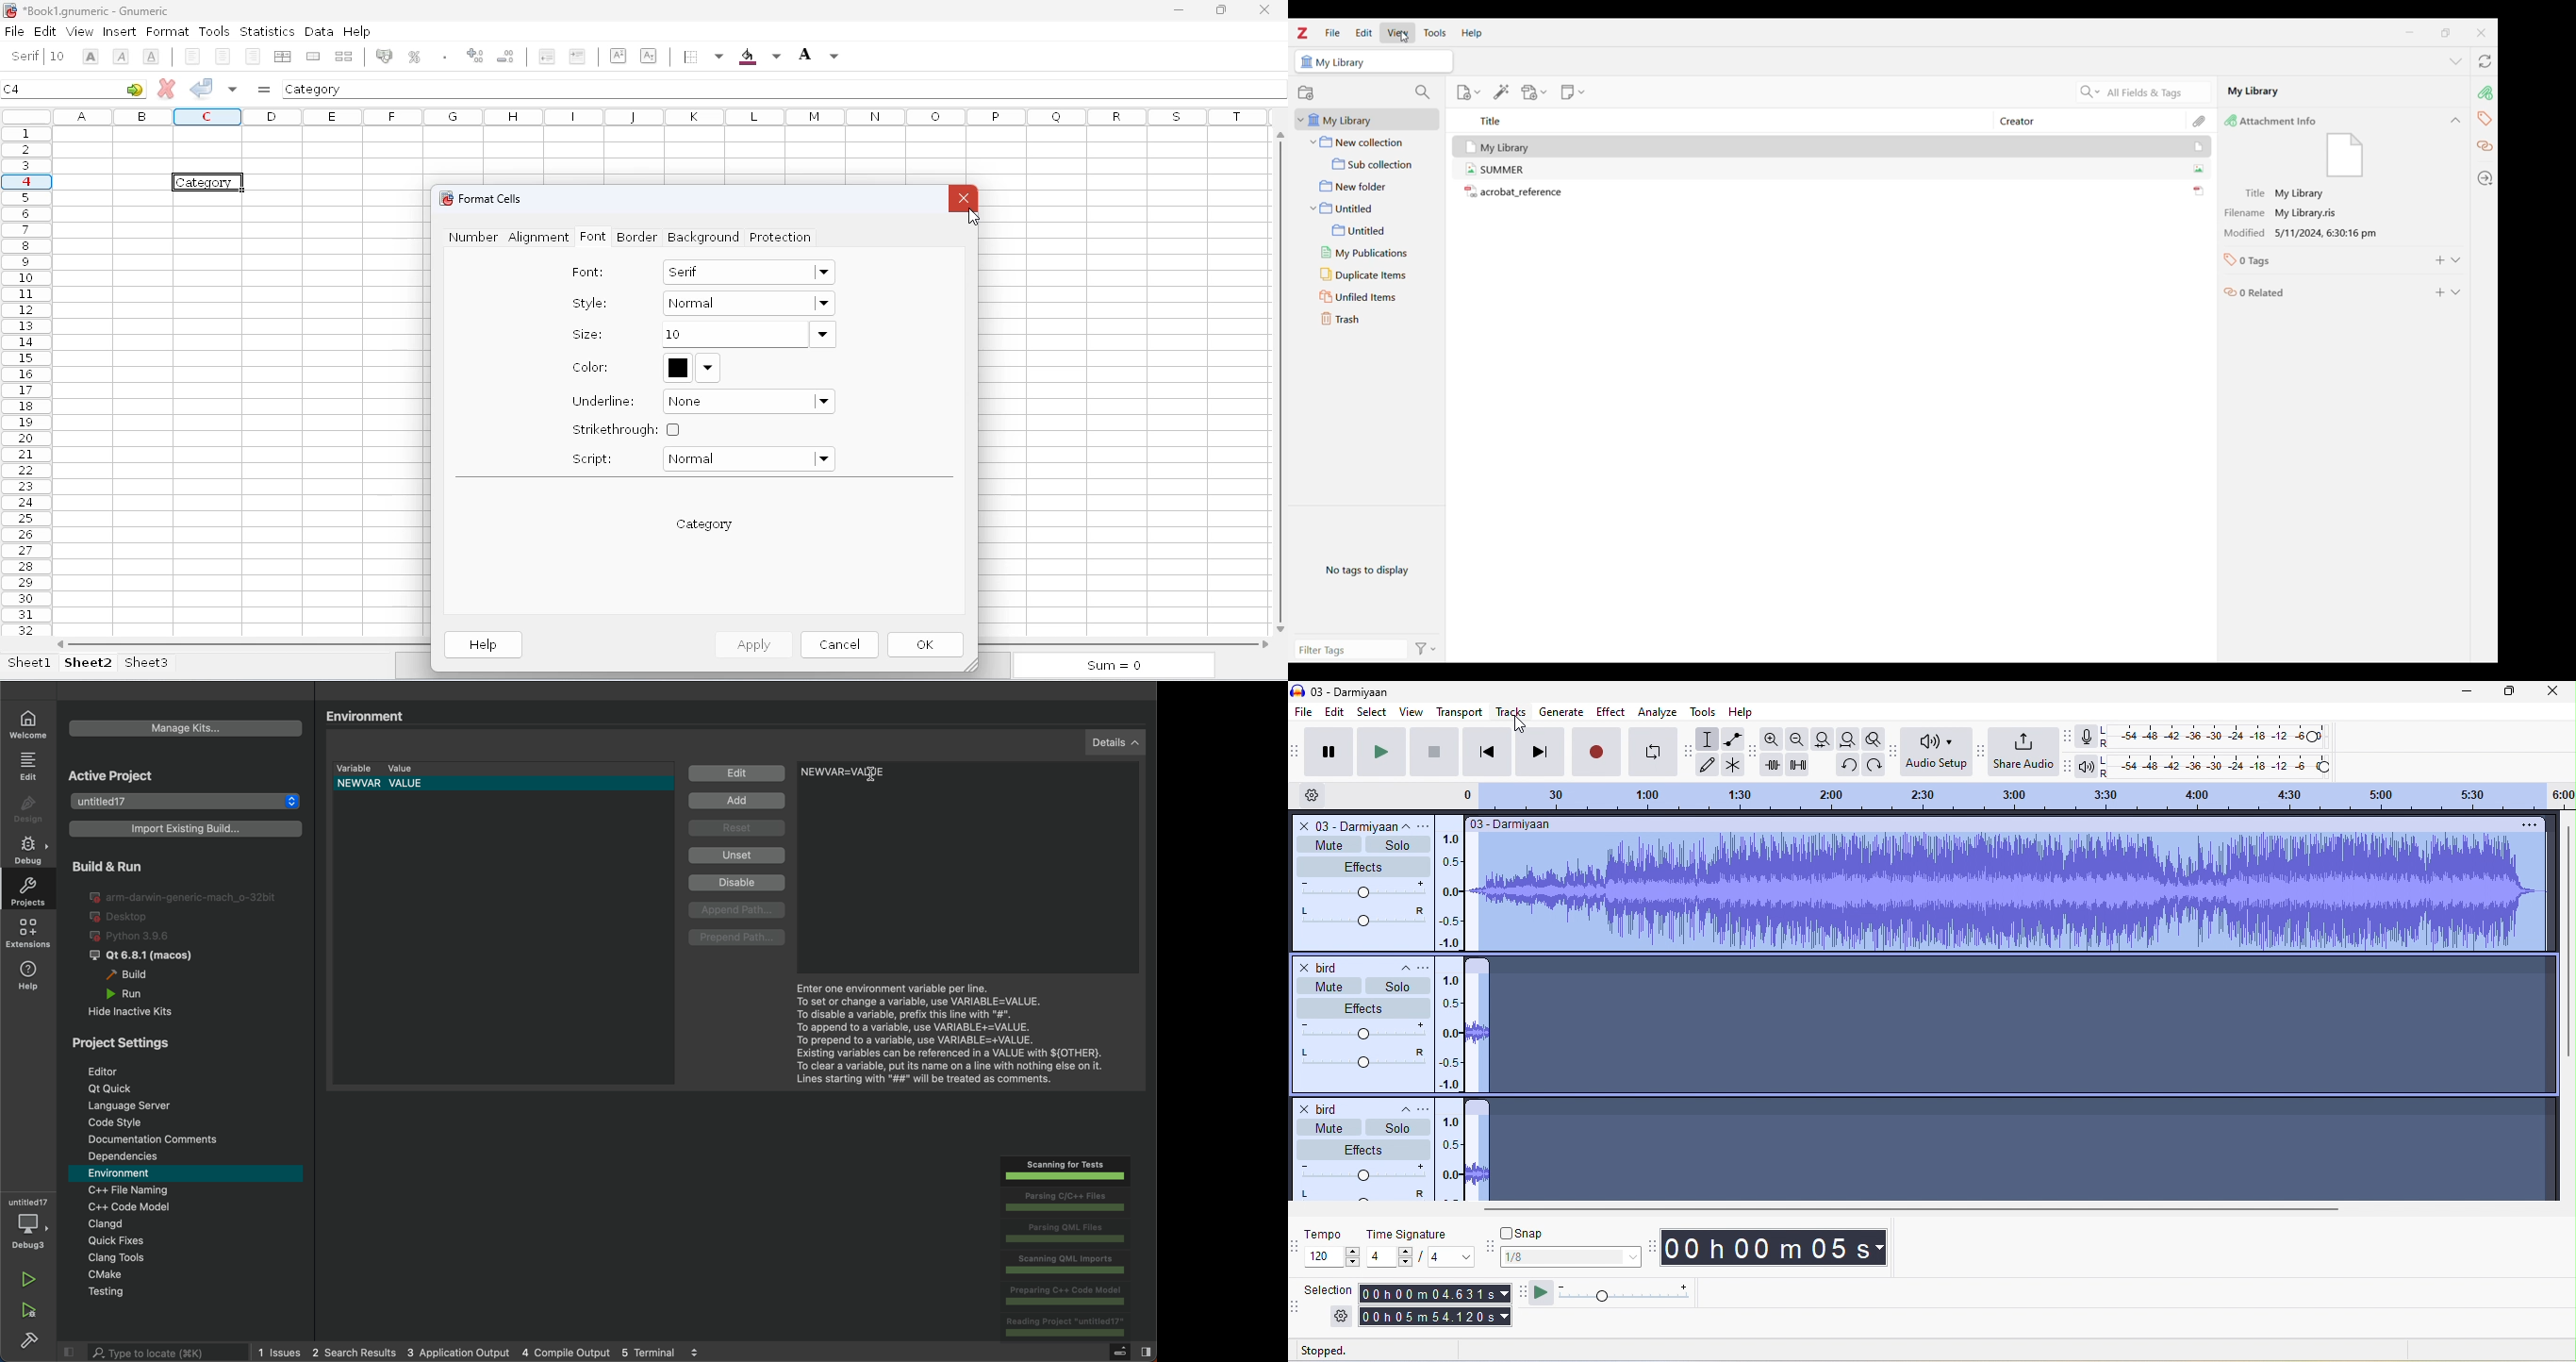  What do you see at coordinates (1746, 710) in the screenshot?
I see `help` at bounding box center [1746, 710].